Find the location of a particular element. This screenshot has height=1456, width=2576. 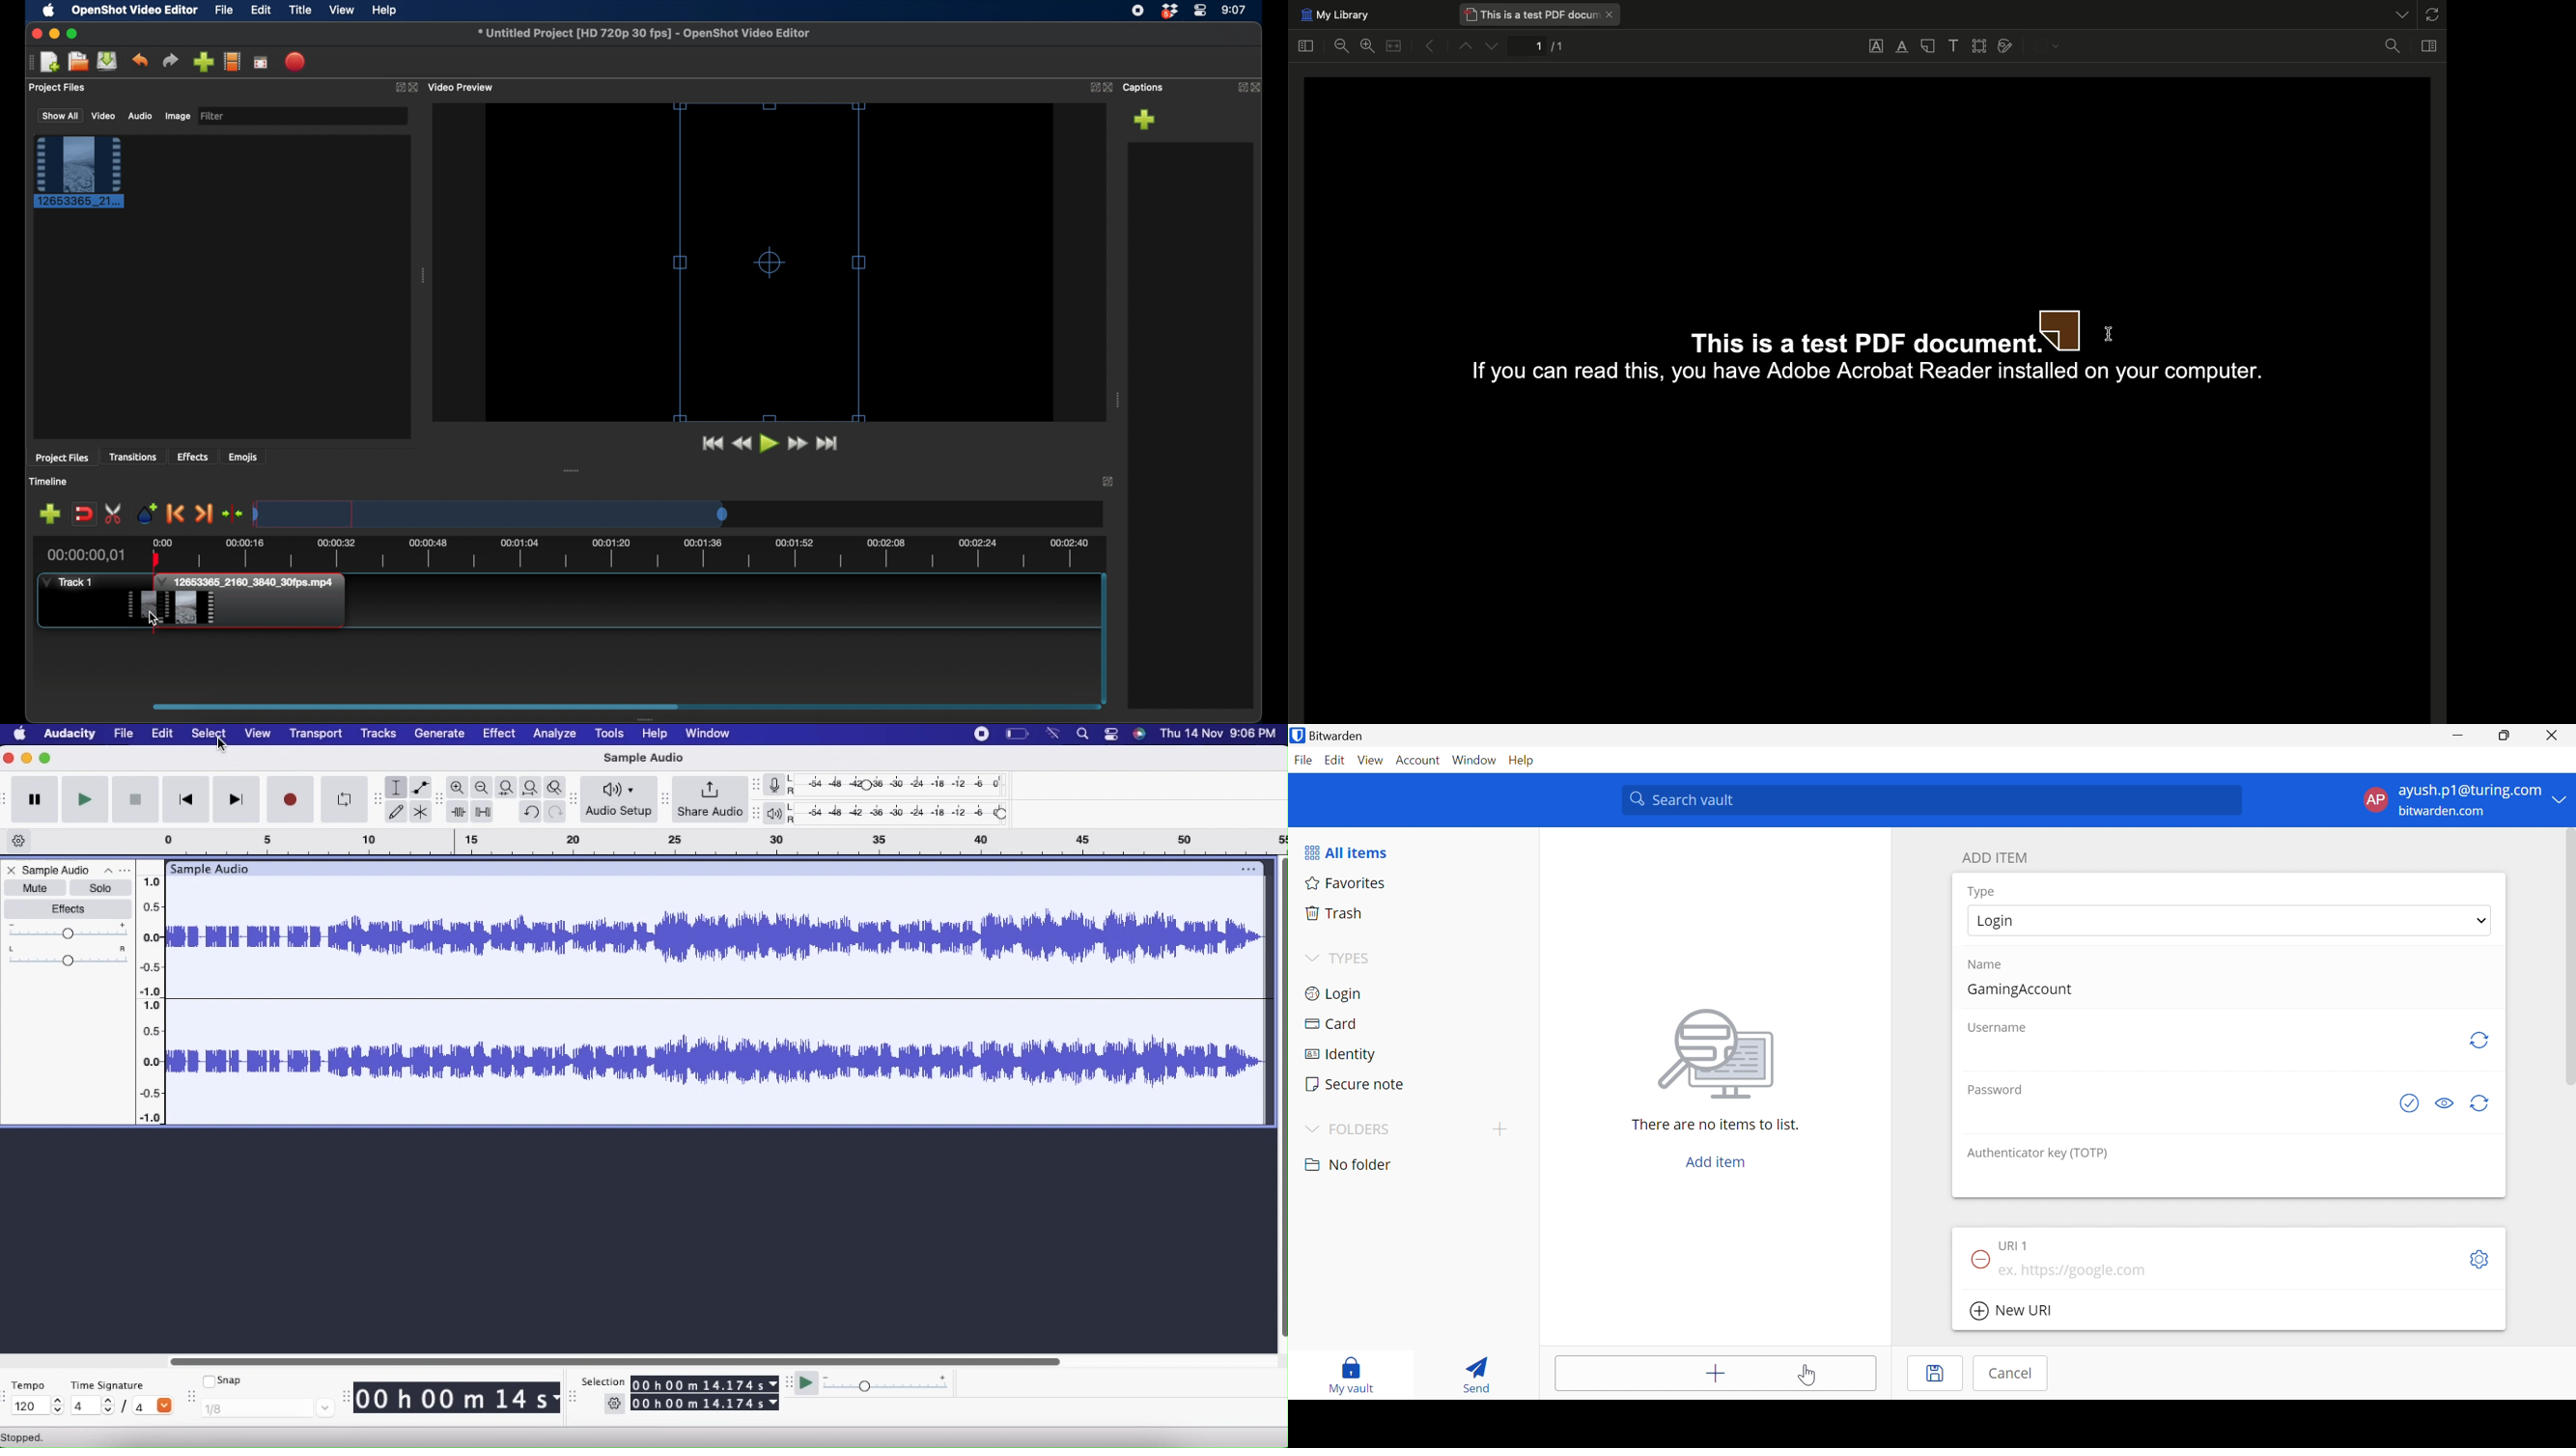

Wifi signal is located at coordinates (1055, 735).